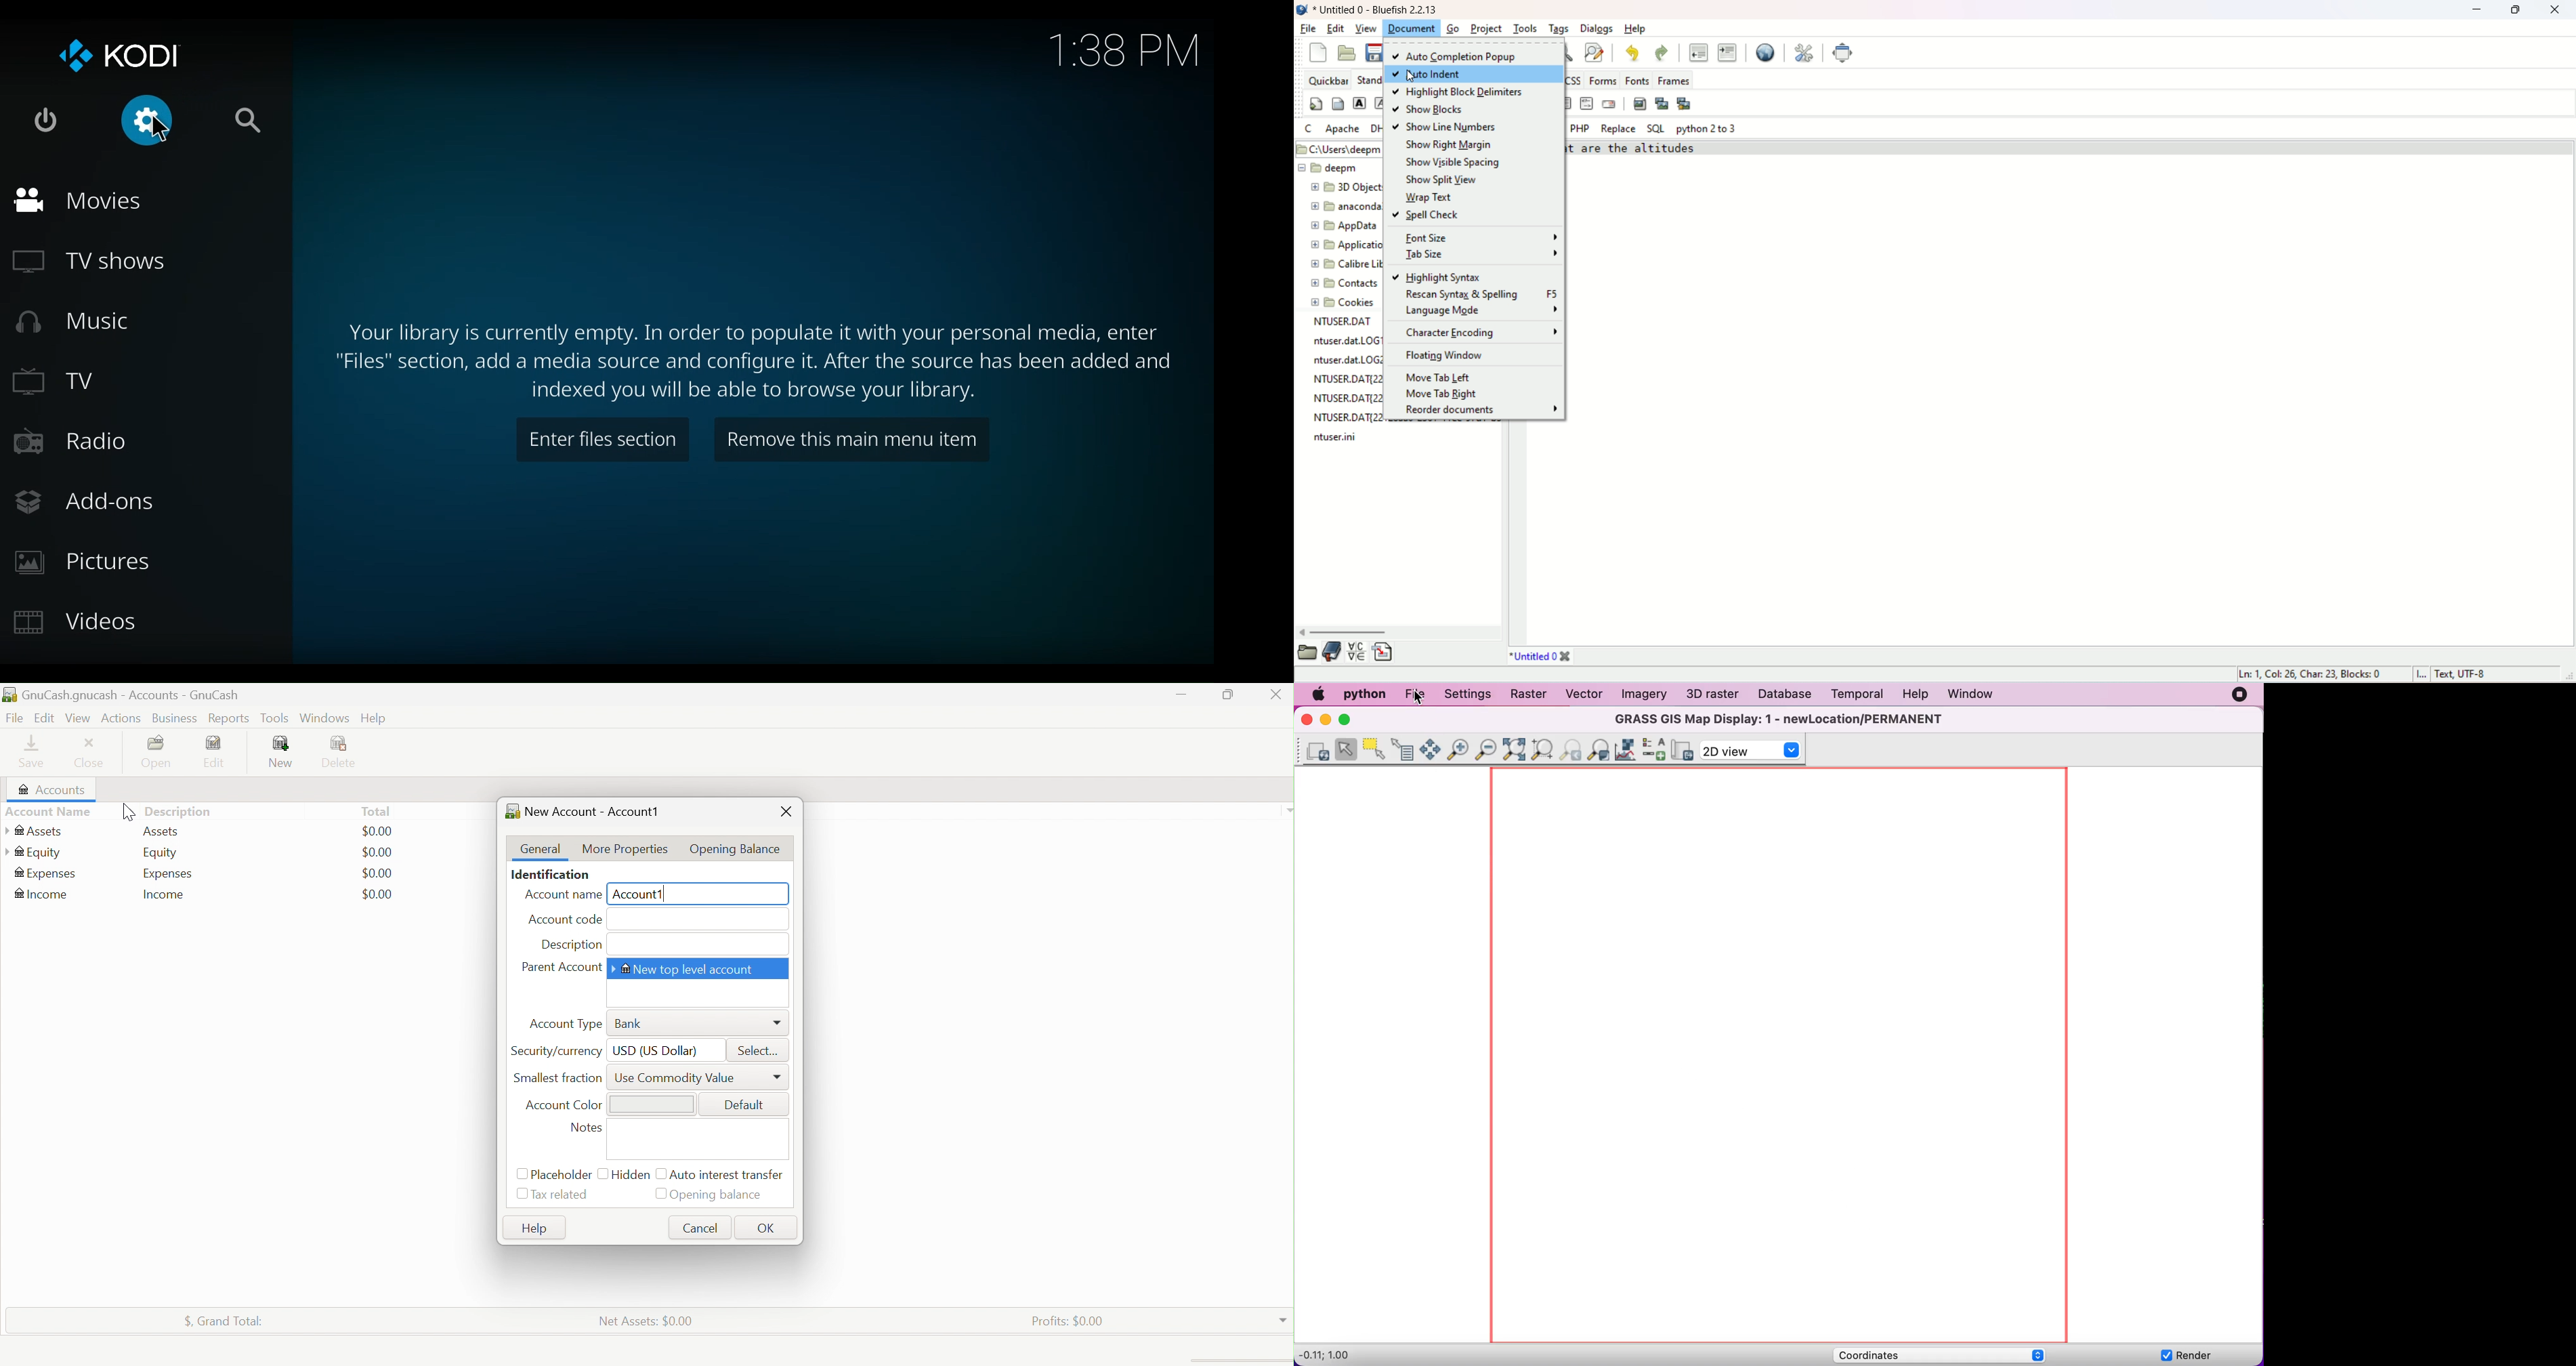  What do you see at coordinates (1413, 28) in the screenshot?
I see `document` at bounding box center [1413, 28].